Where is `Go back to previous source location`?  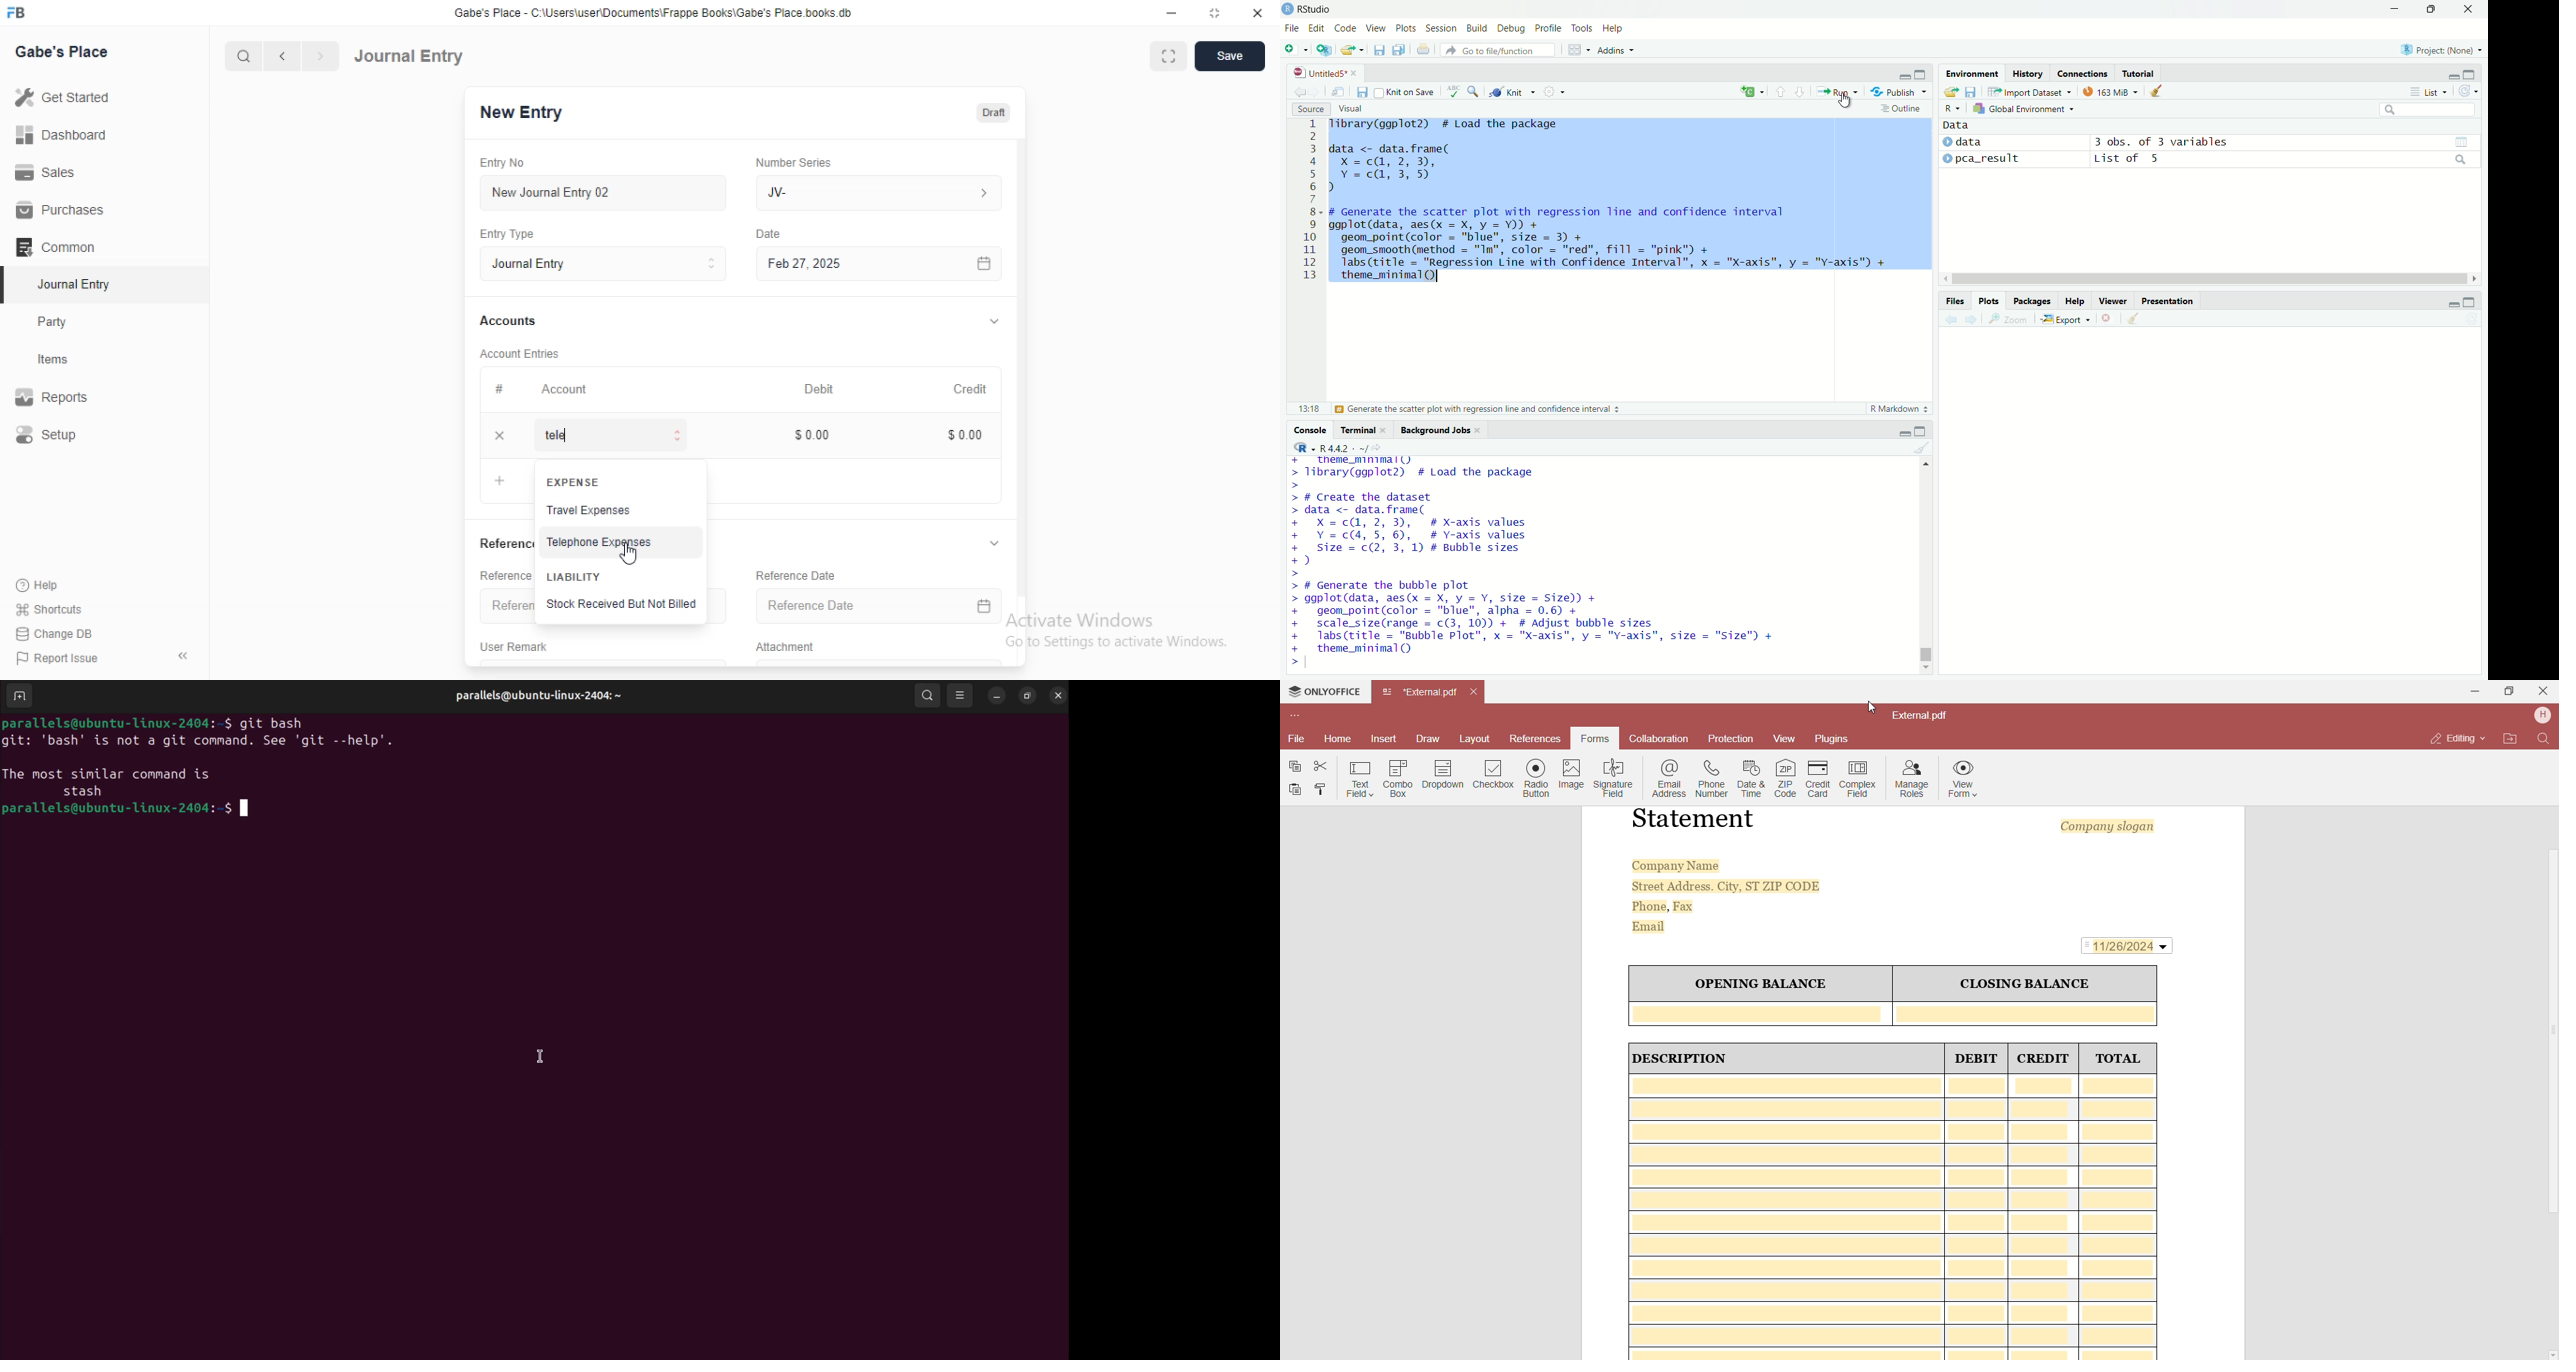 Go back to previous source location is located at coordinates (1300, 92).